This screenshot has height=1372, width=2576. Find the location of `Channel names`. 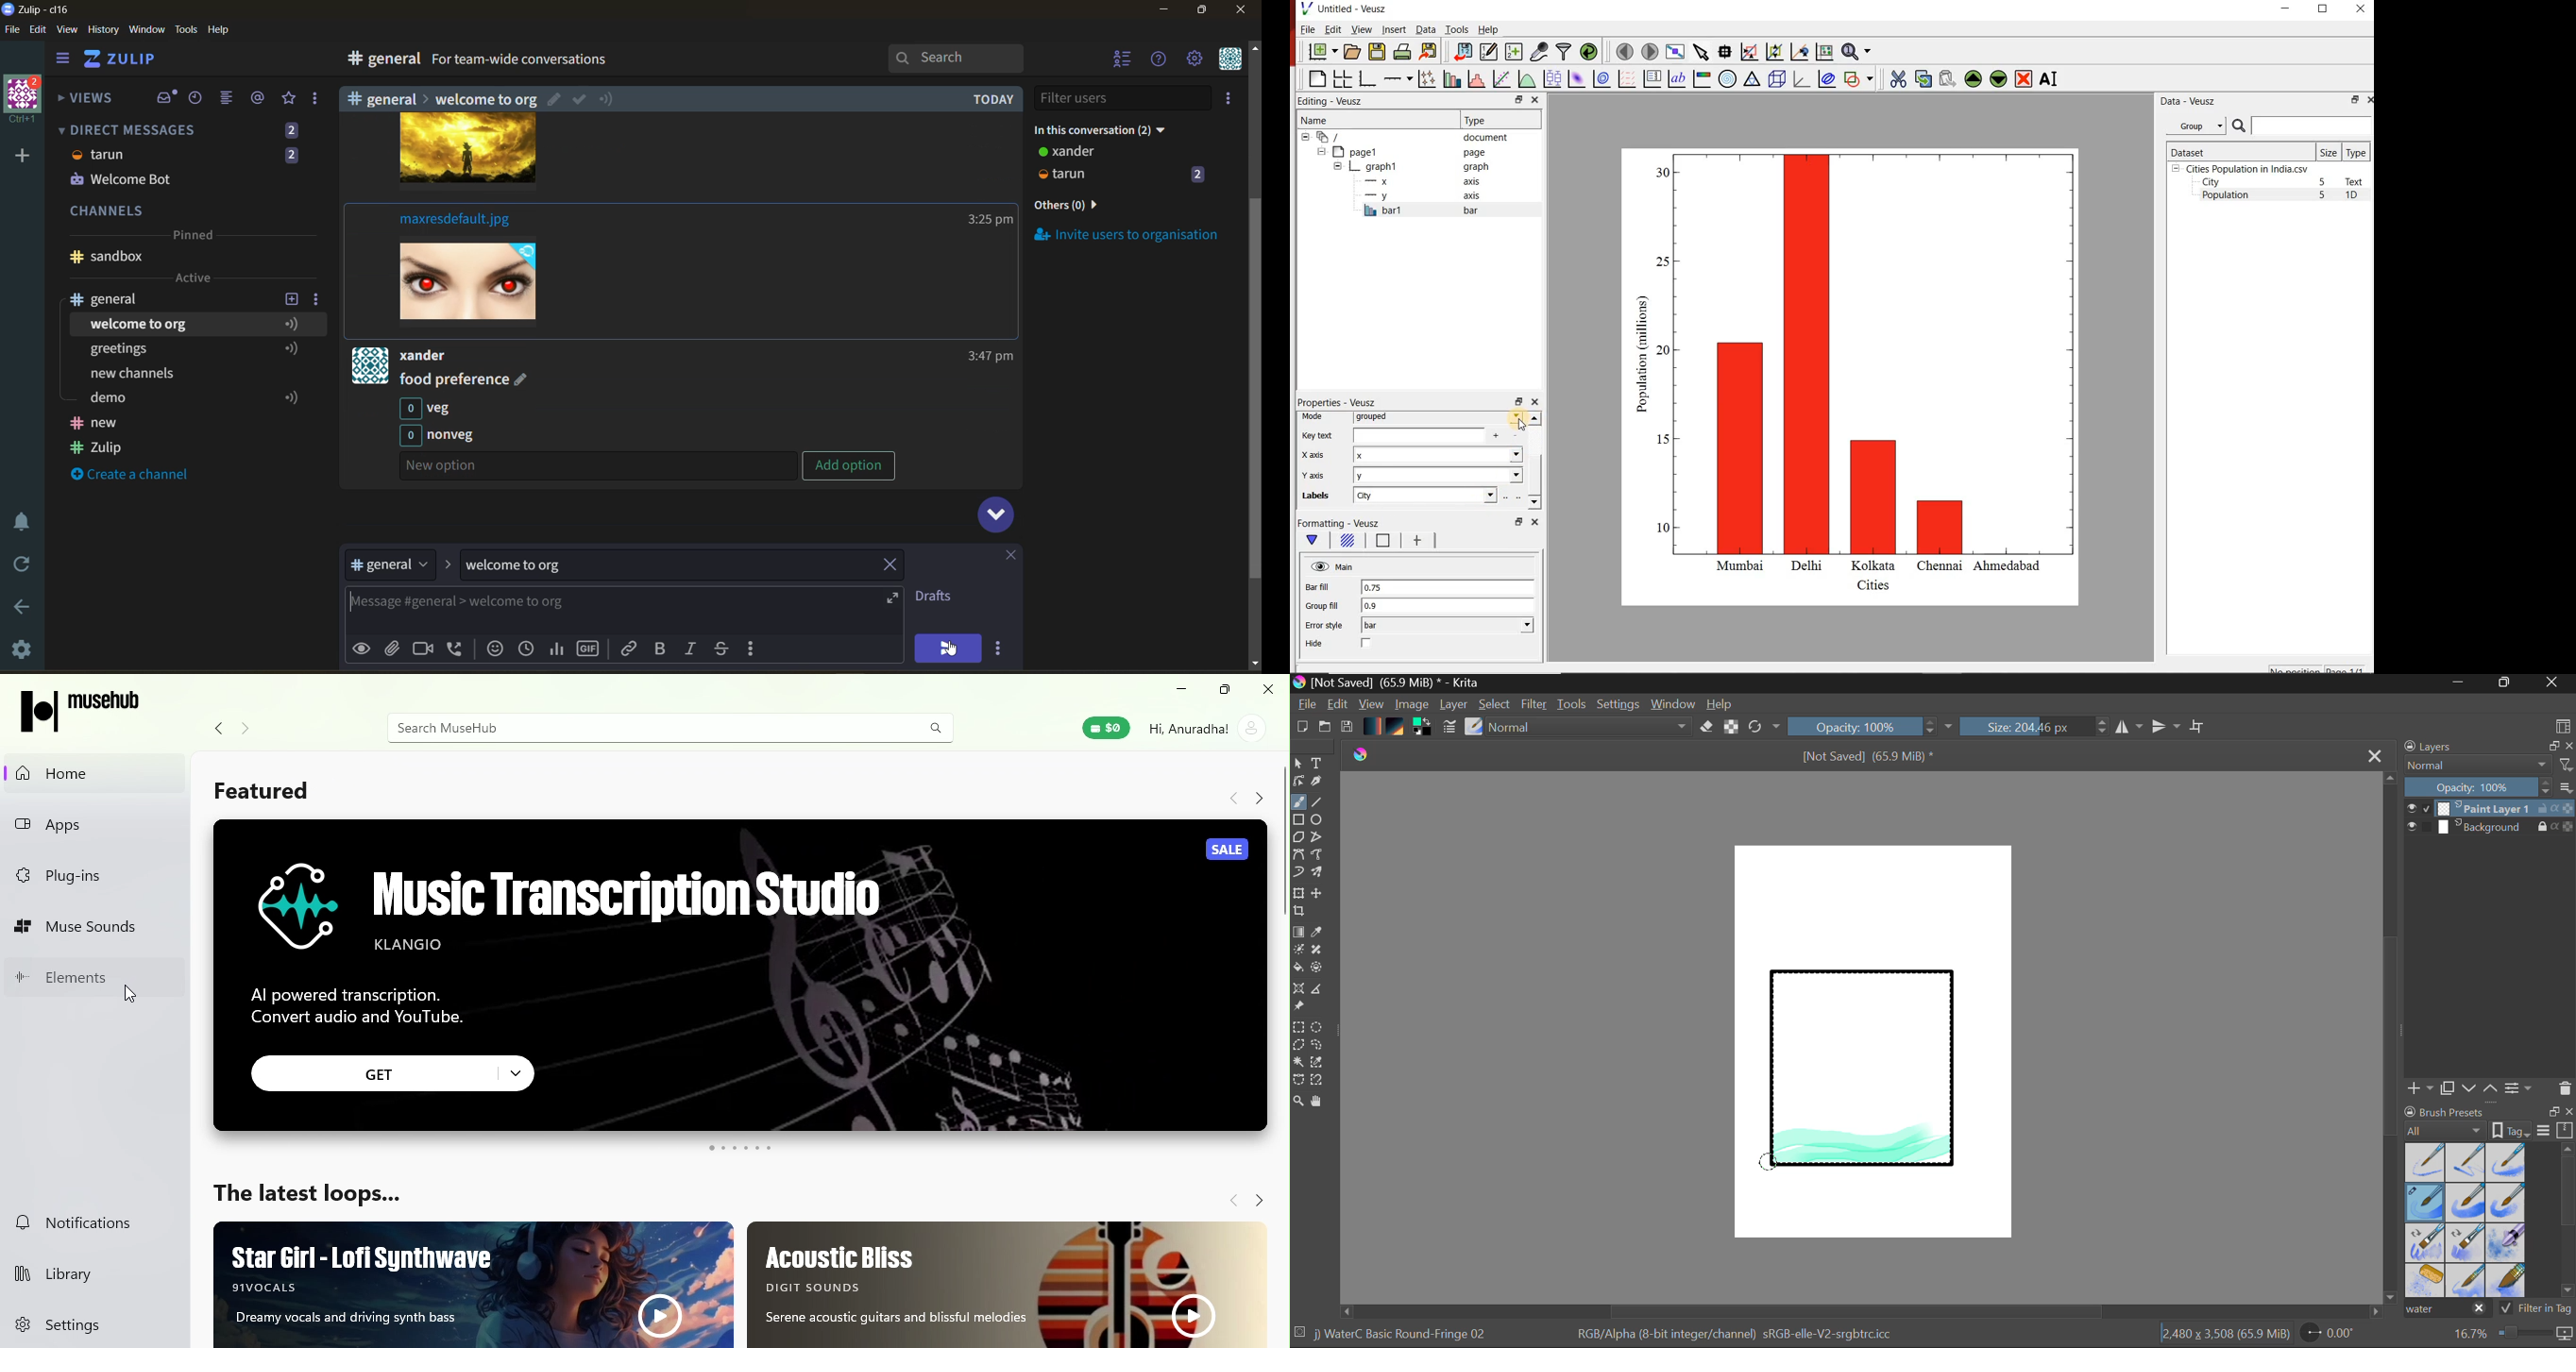

Channel names is located at coordinates (99, 437).